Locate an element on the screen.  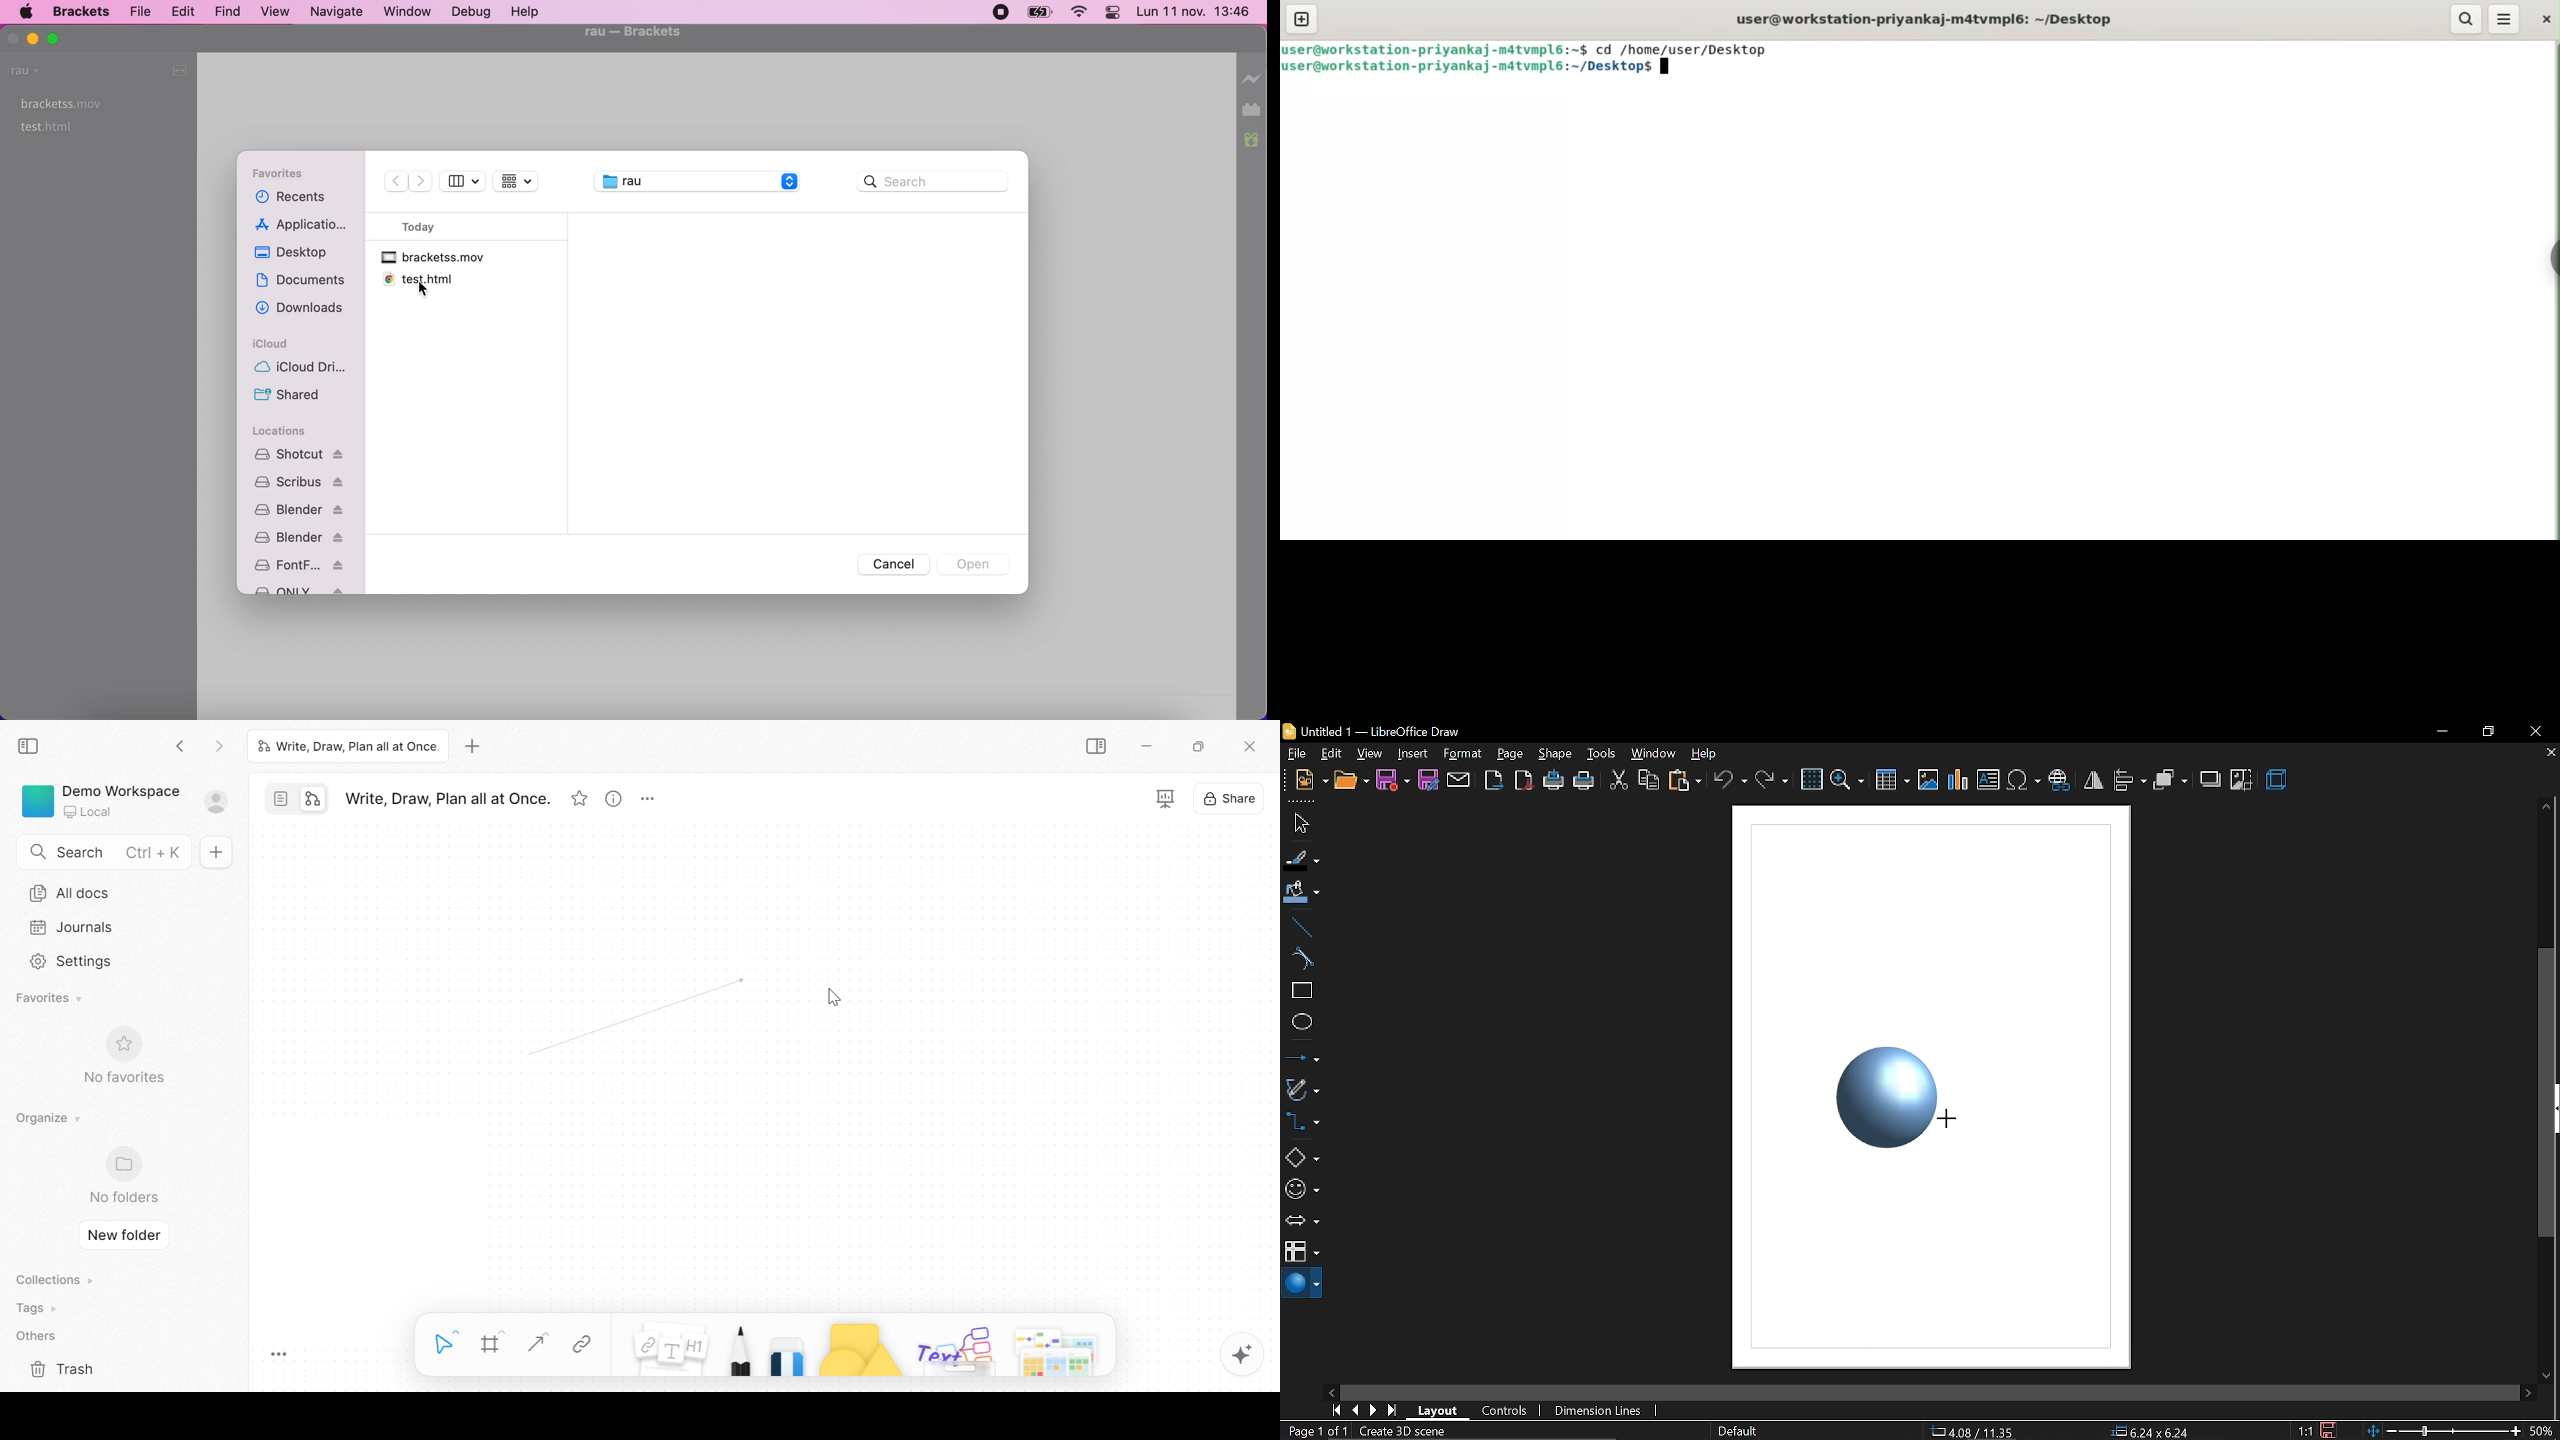
export as pdf is located at coordinates (1522, 781).